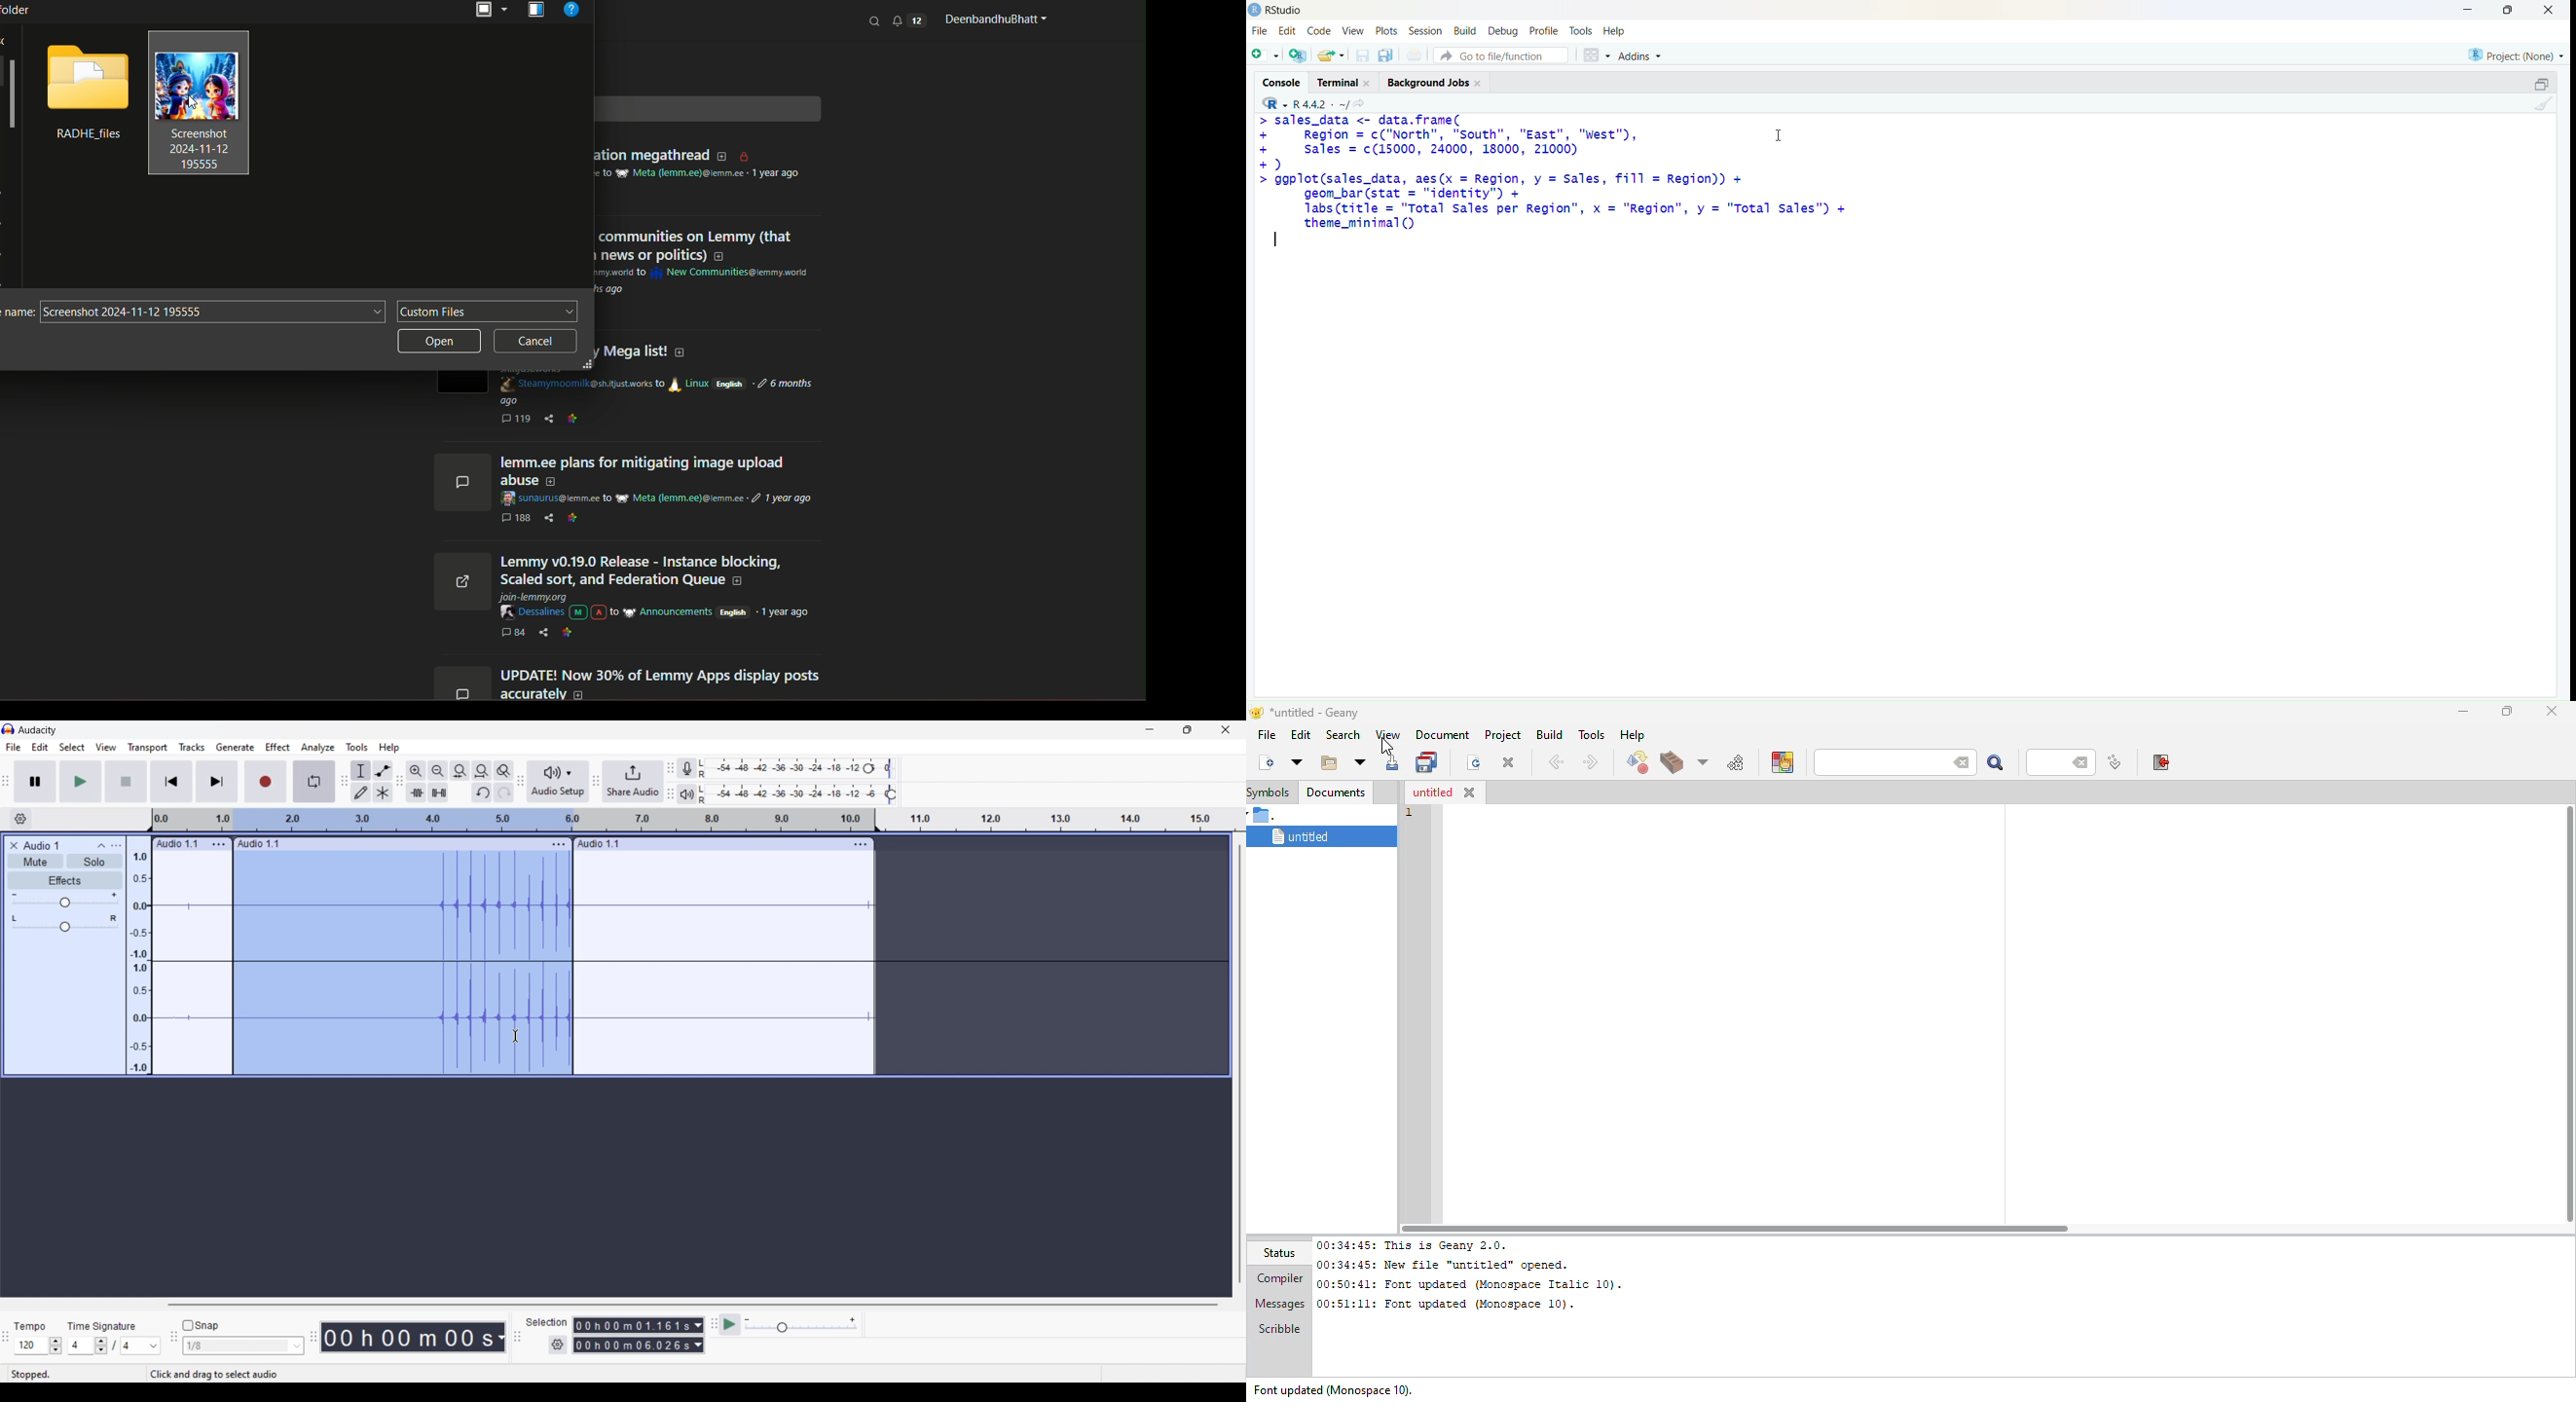 Image resolution: width=2576 pixels, height=1428 pixels. I want to click on Background Jobs, so click(1432, 84).